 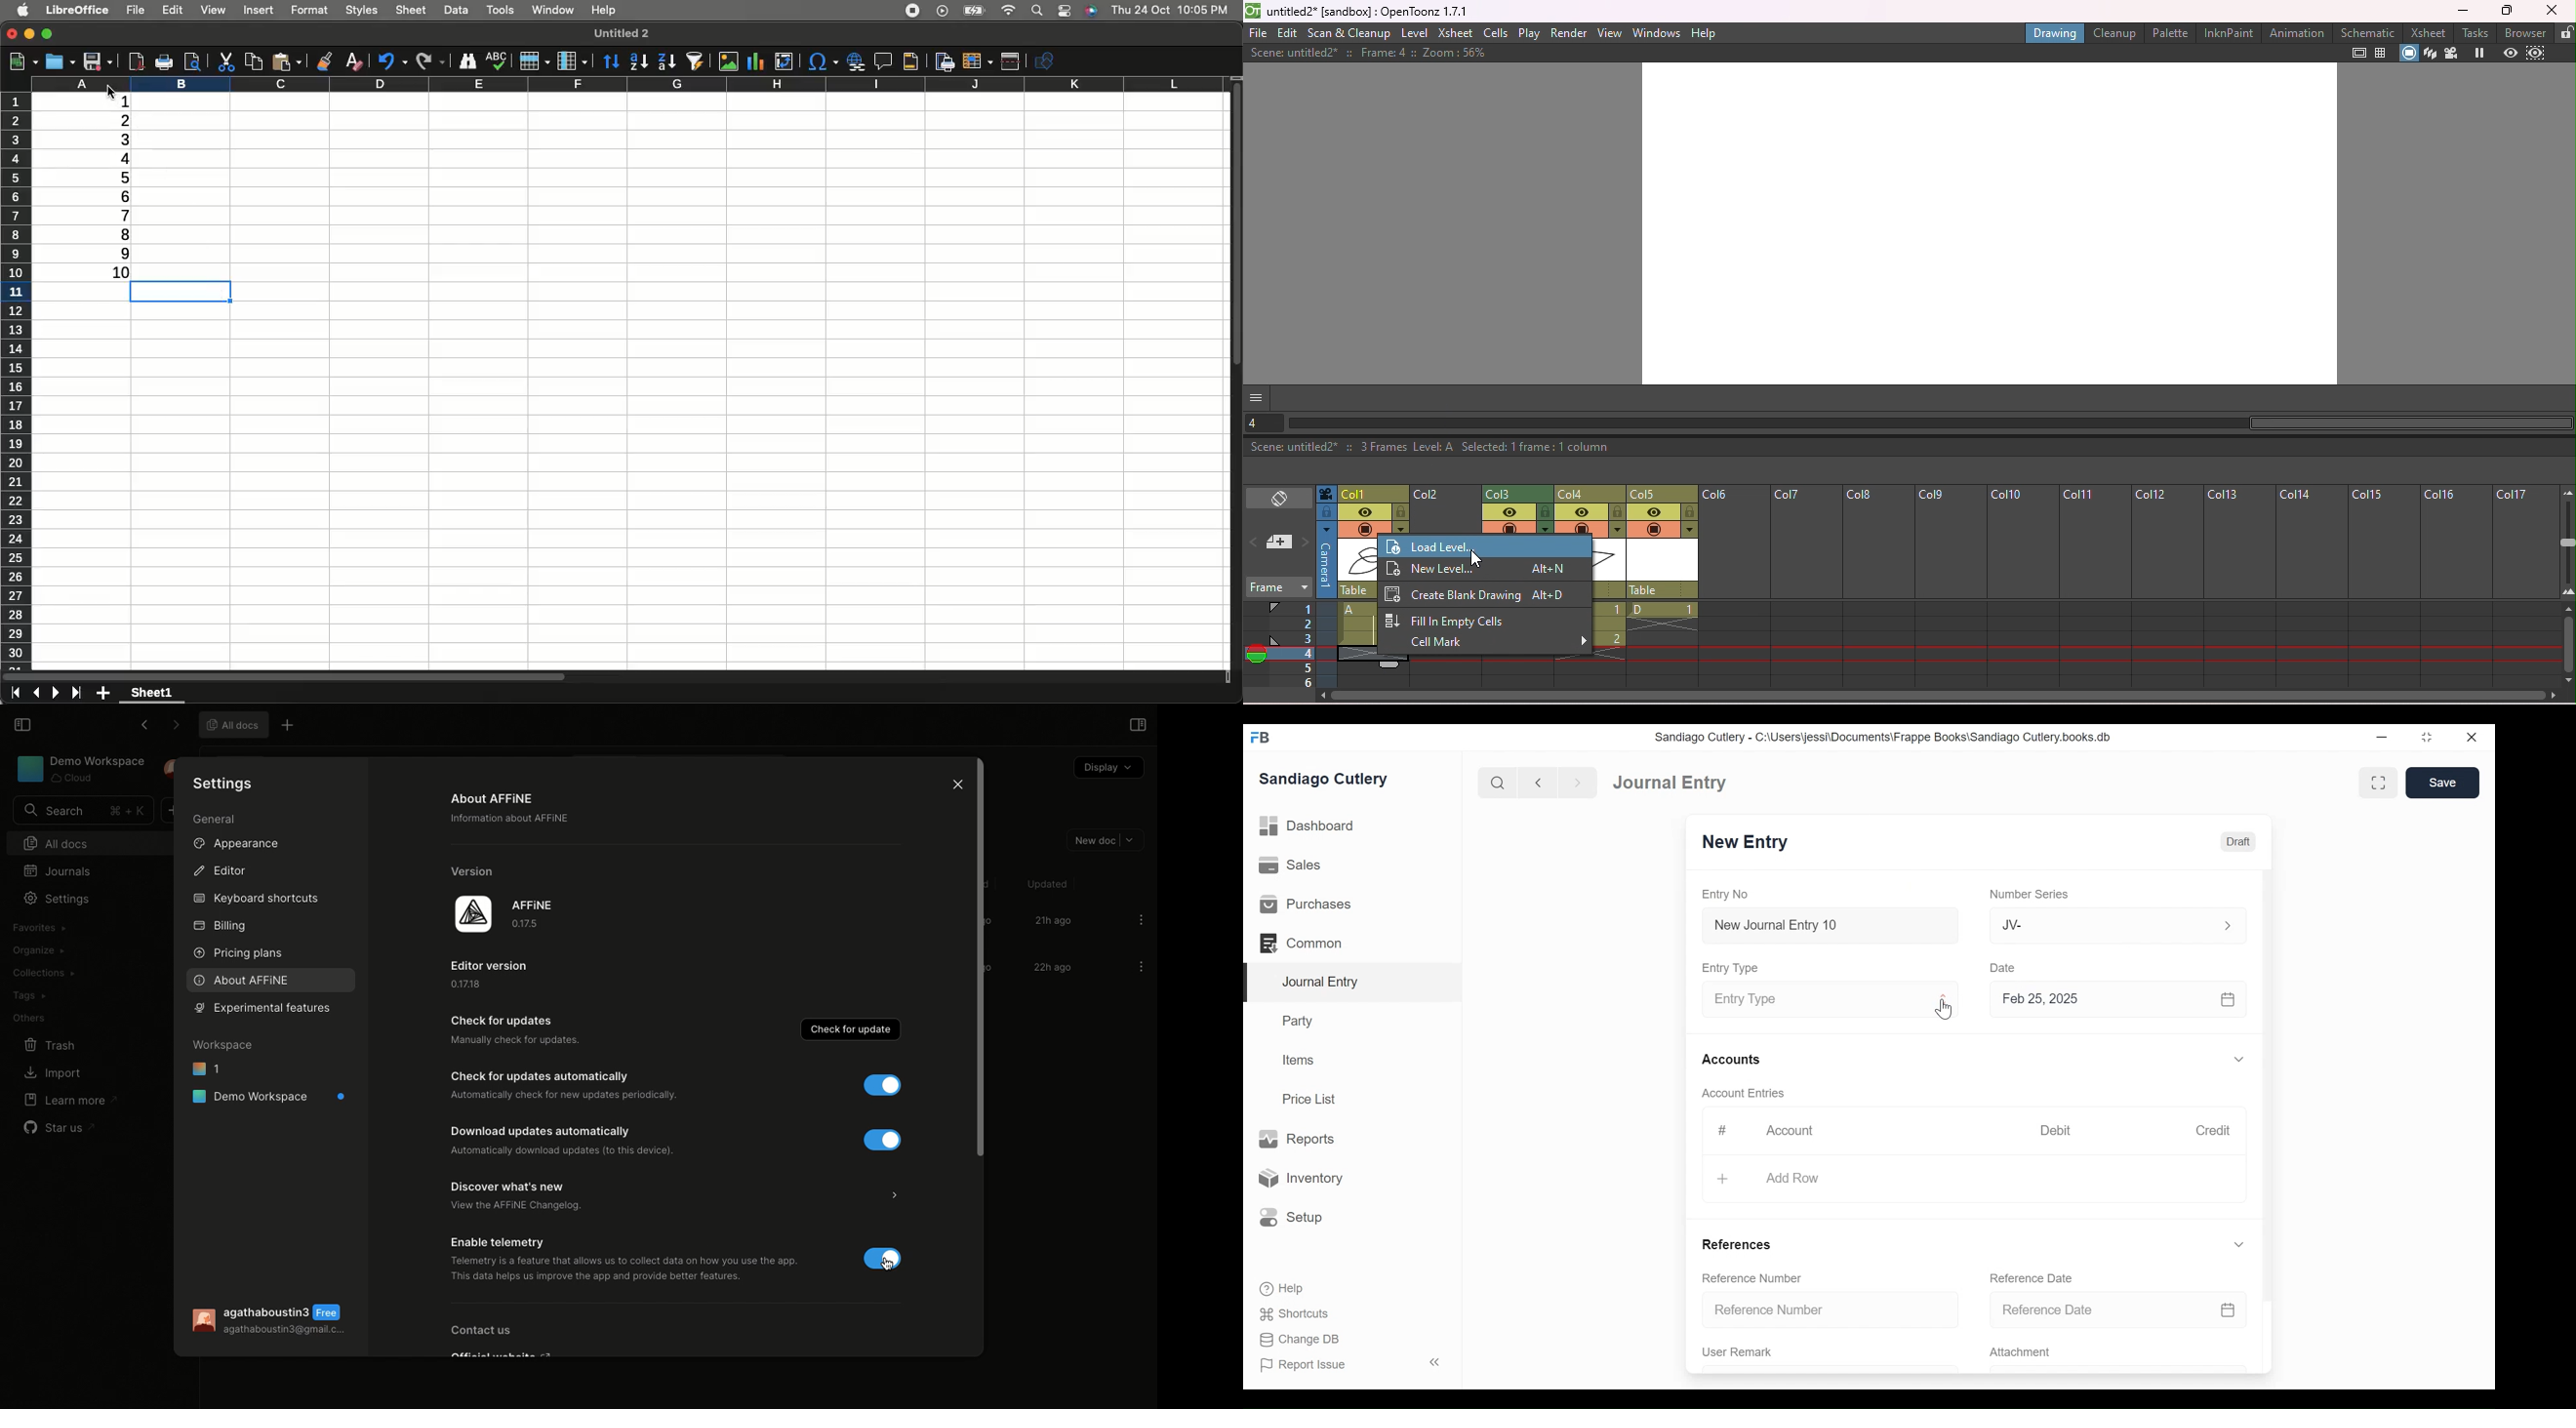 What do you see at coordinates (1725, 1129) in the screenshot?
I see `#` at bounding box center [1725, 1129].